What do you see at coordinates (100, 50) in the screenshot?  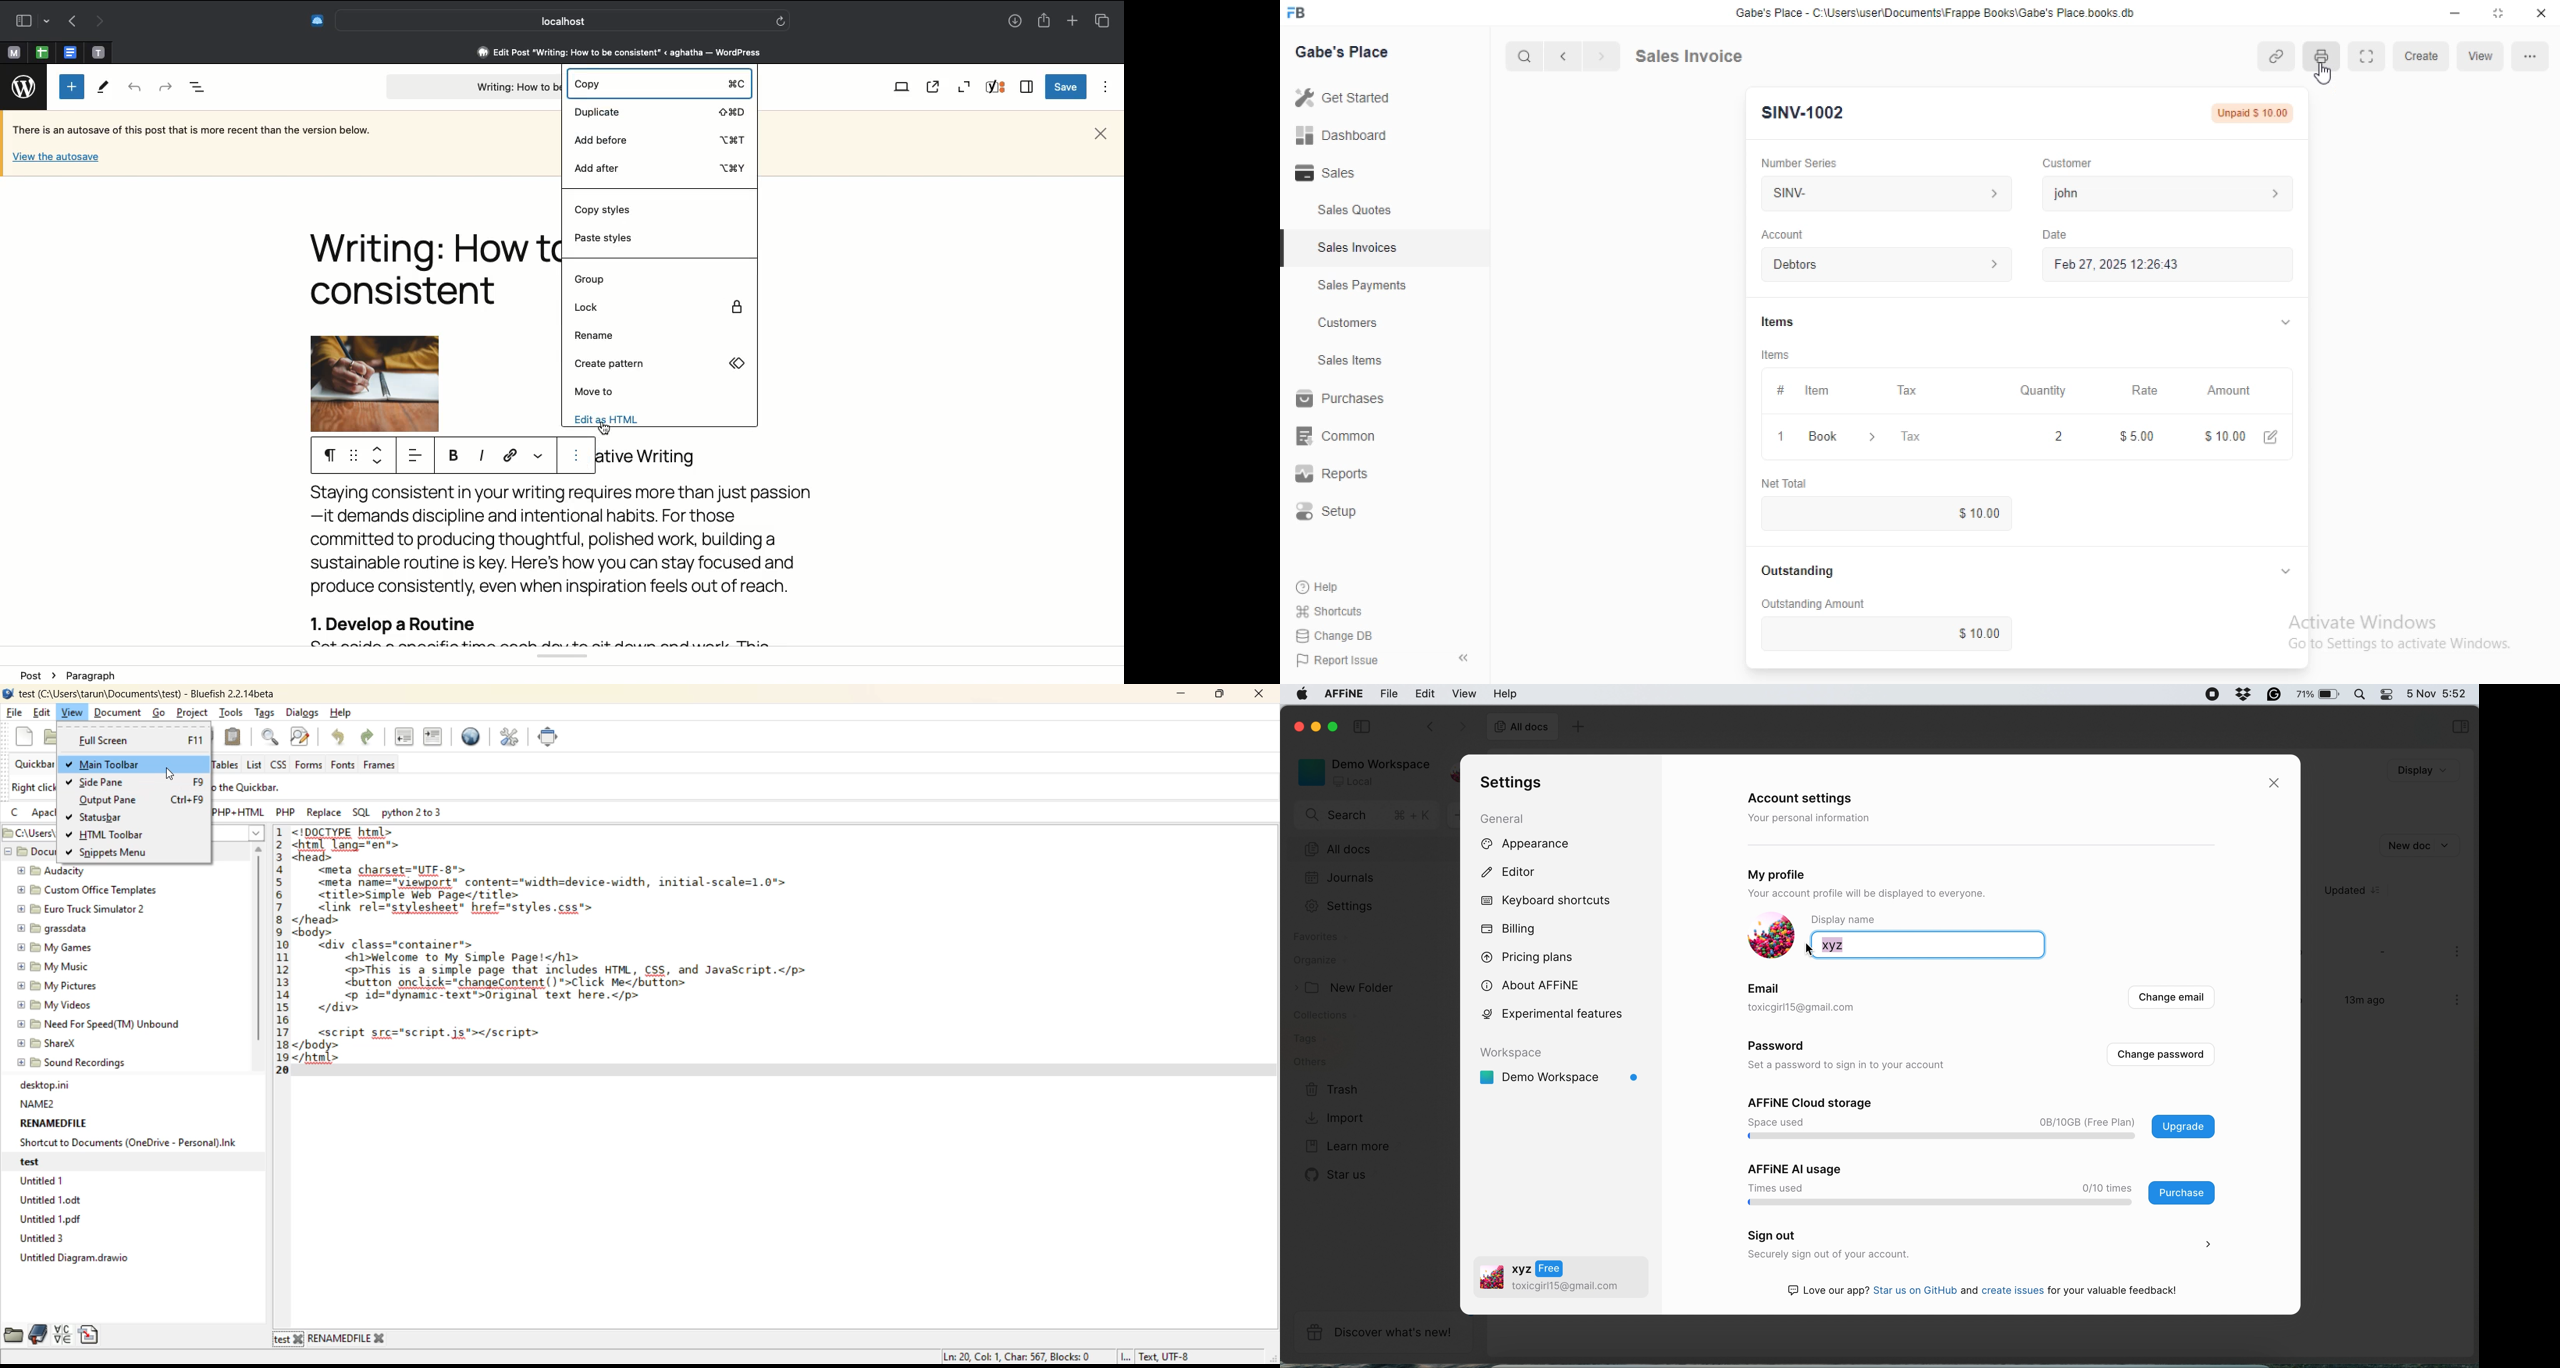 I see `pinned tab` at bounding box center [100, 50].